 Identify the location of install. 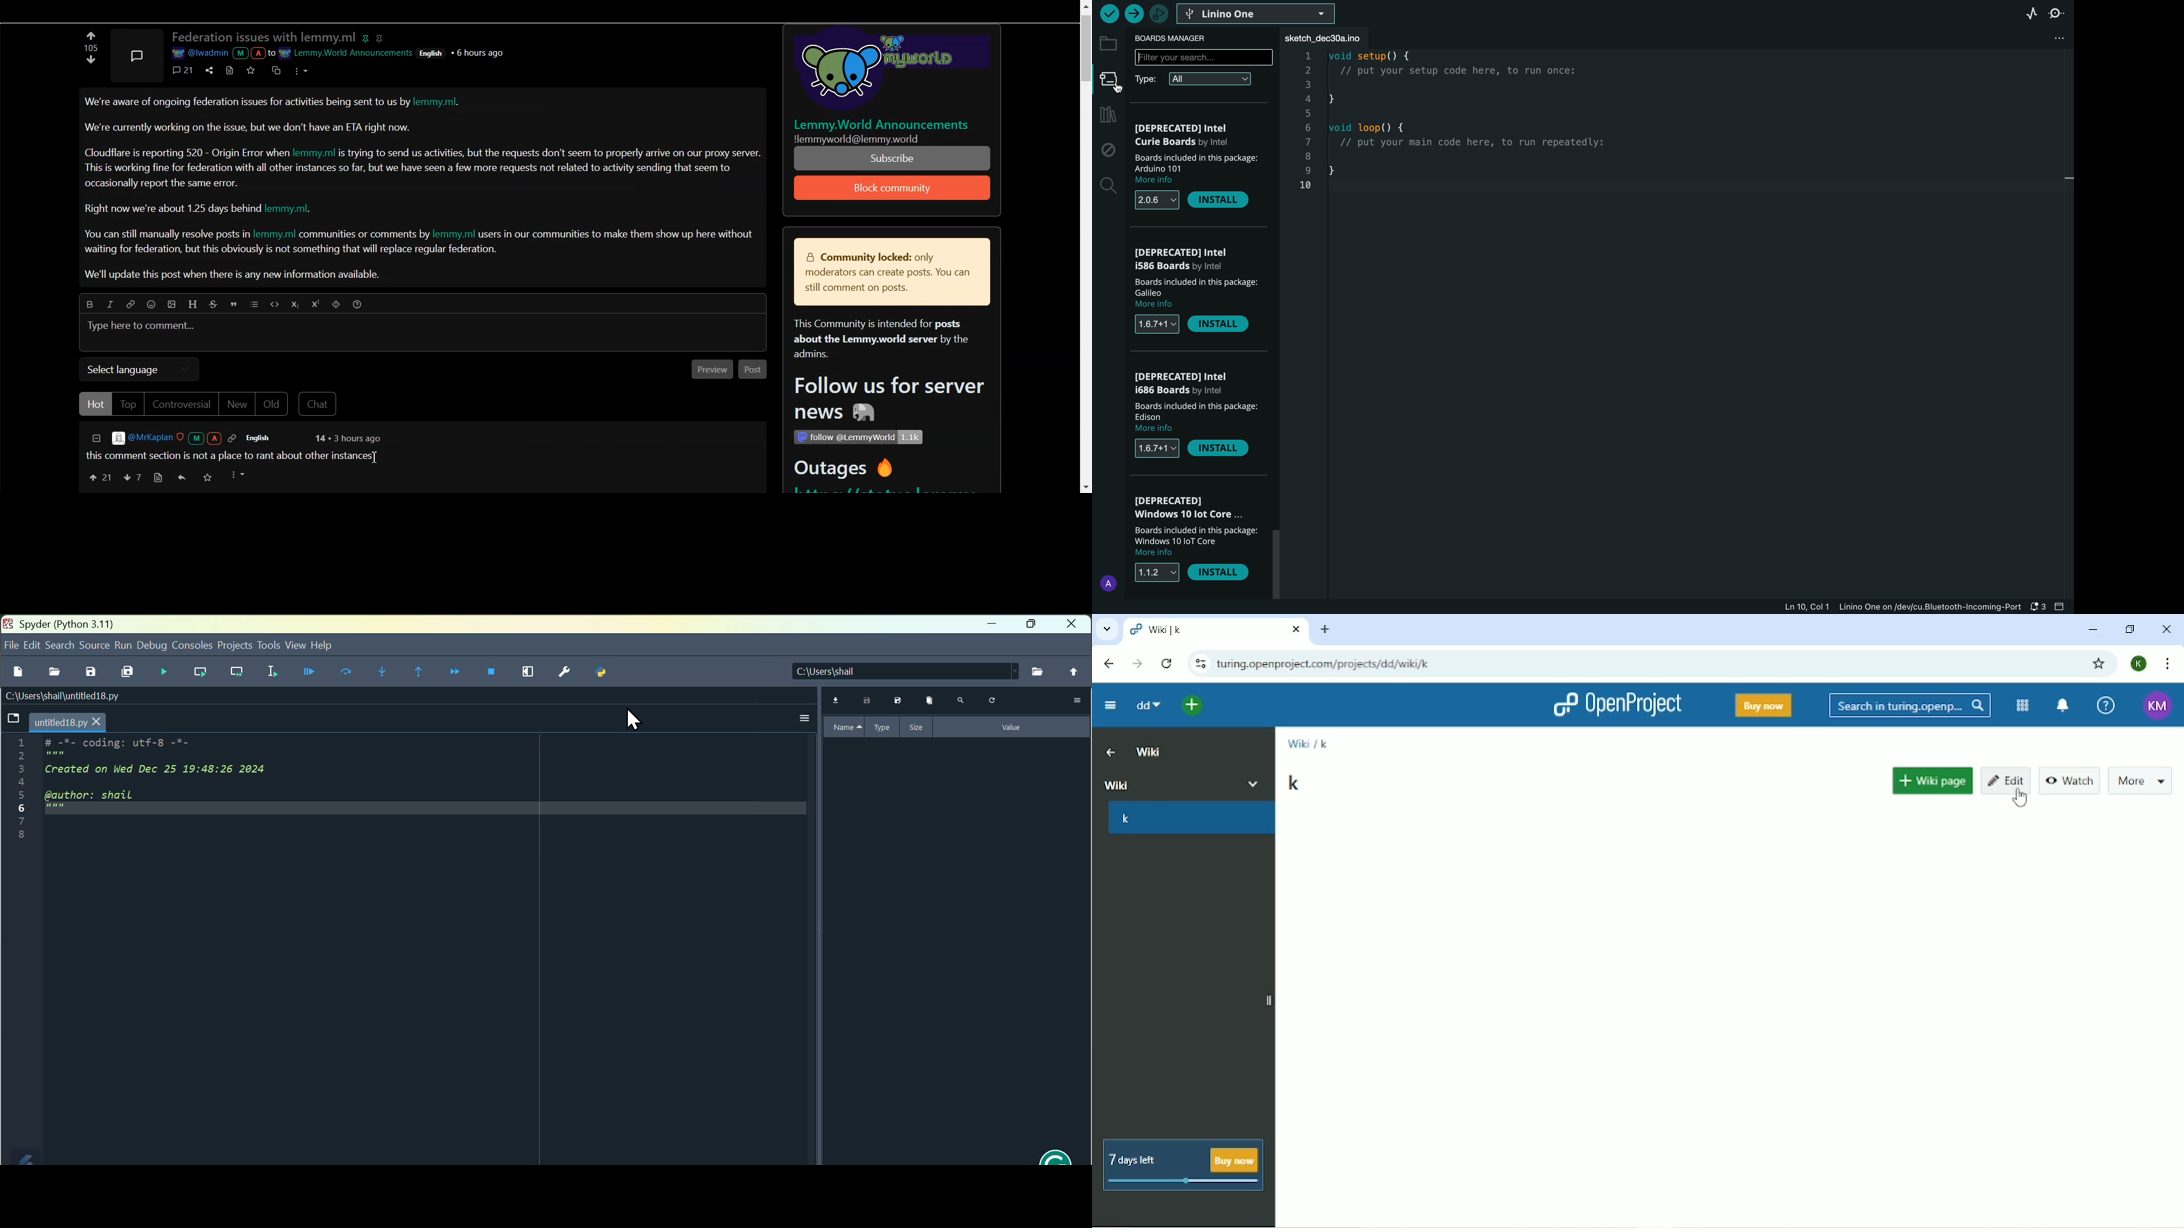
(1217, 572).